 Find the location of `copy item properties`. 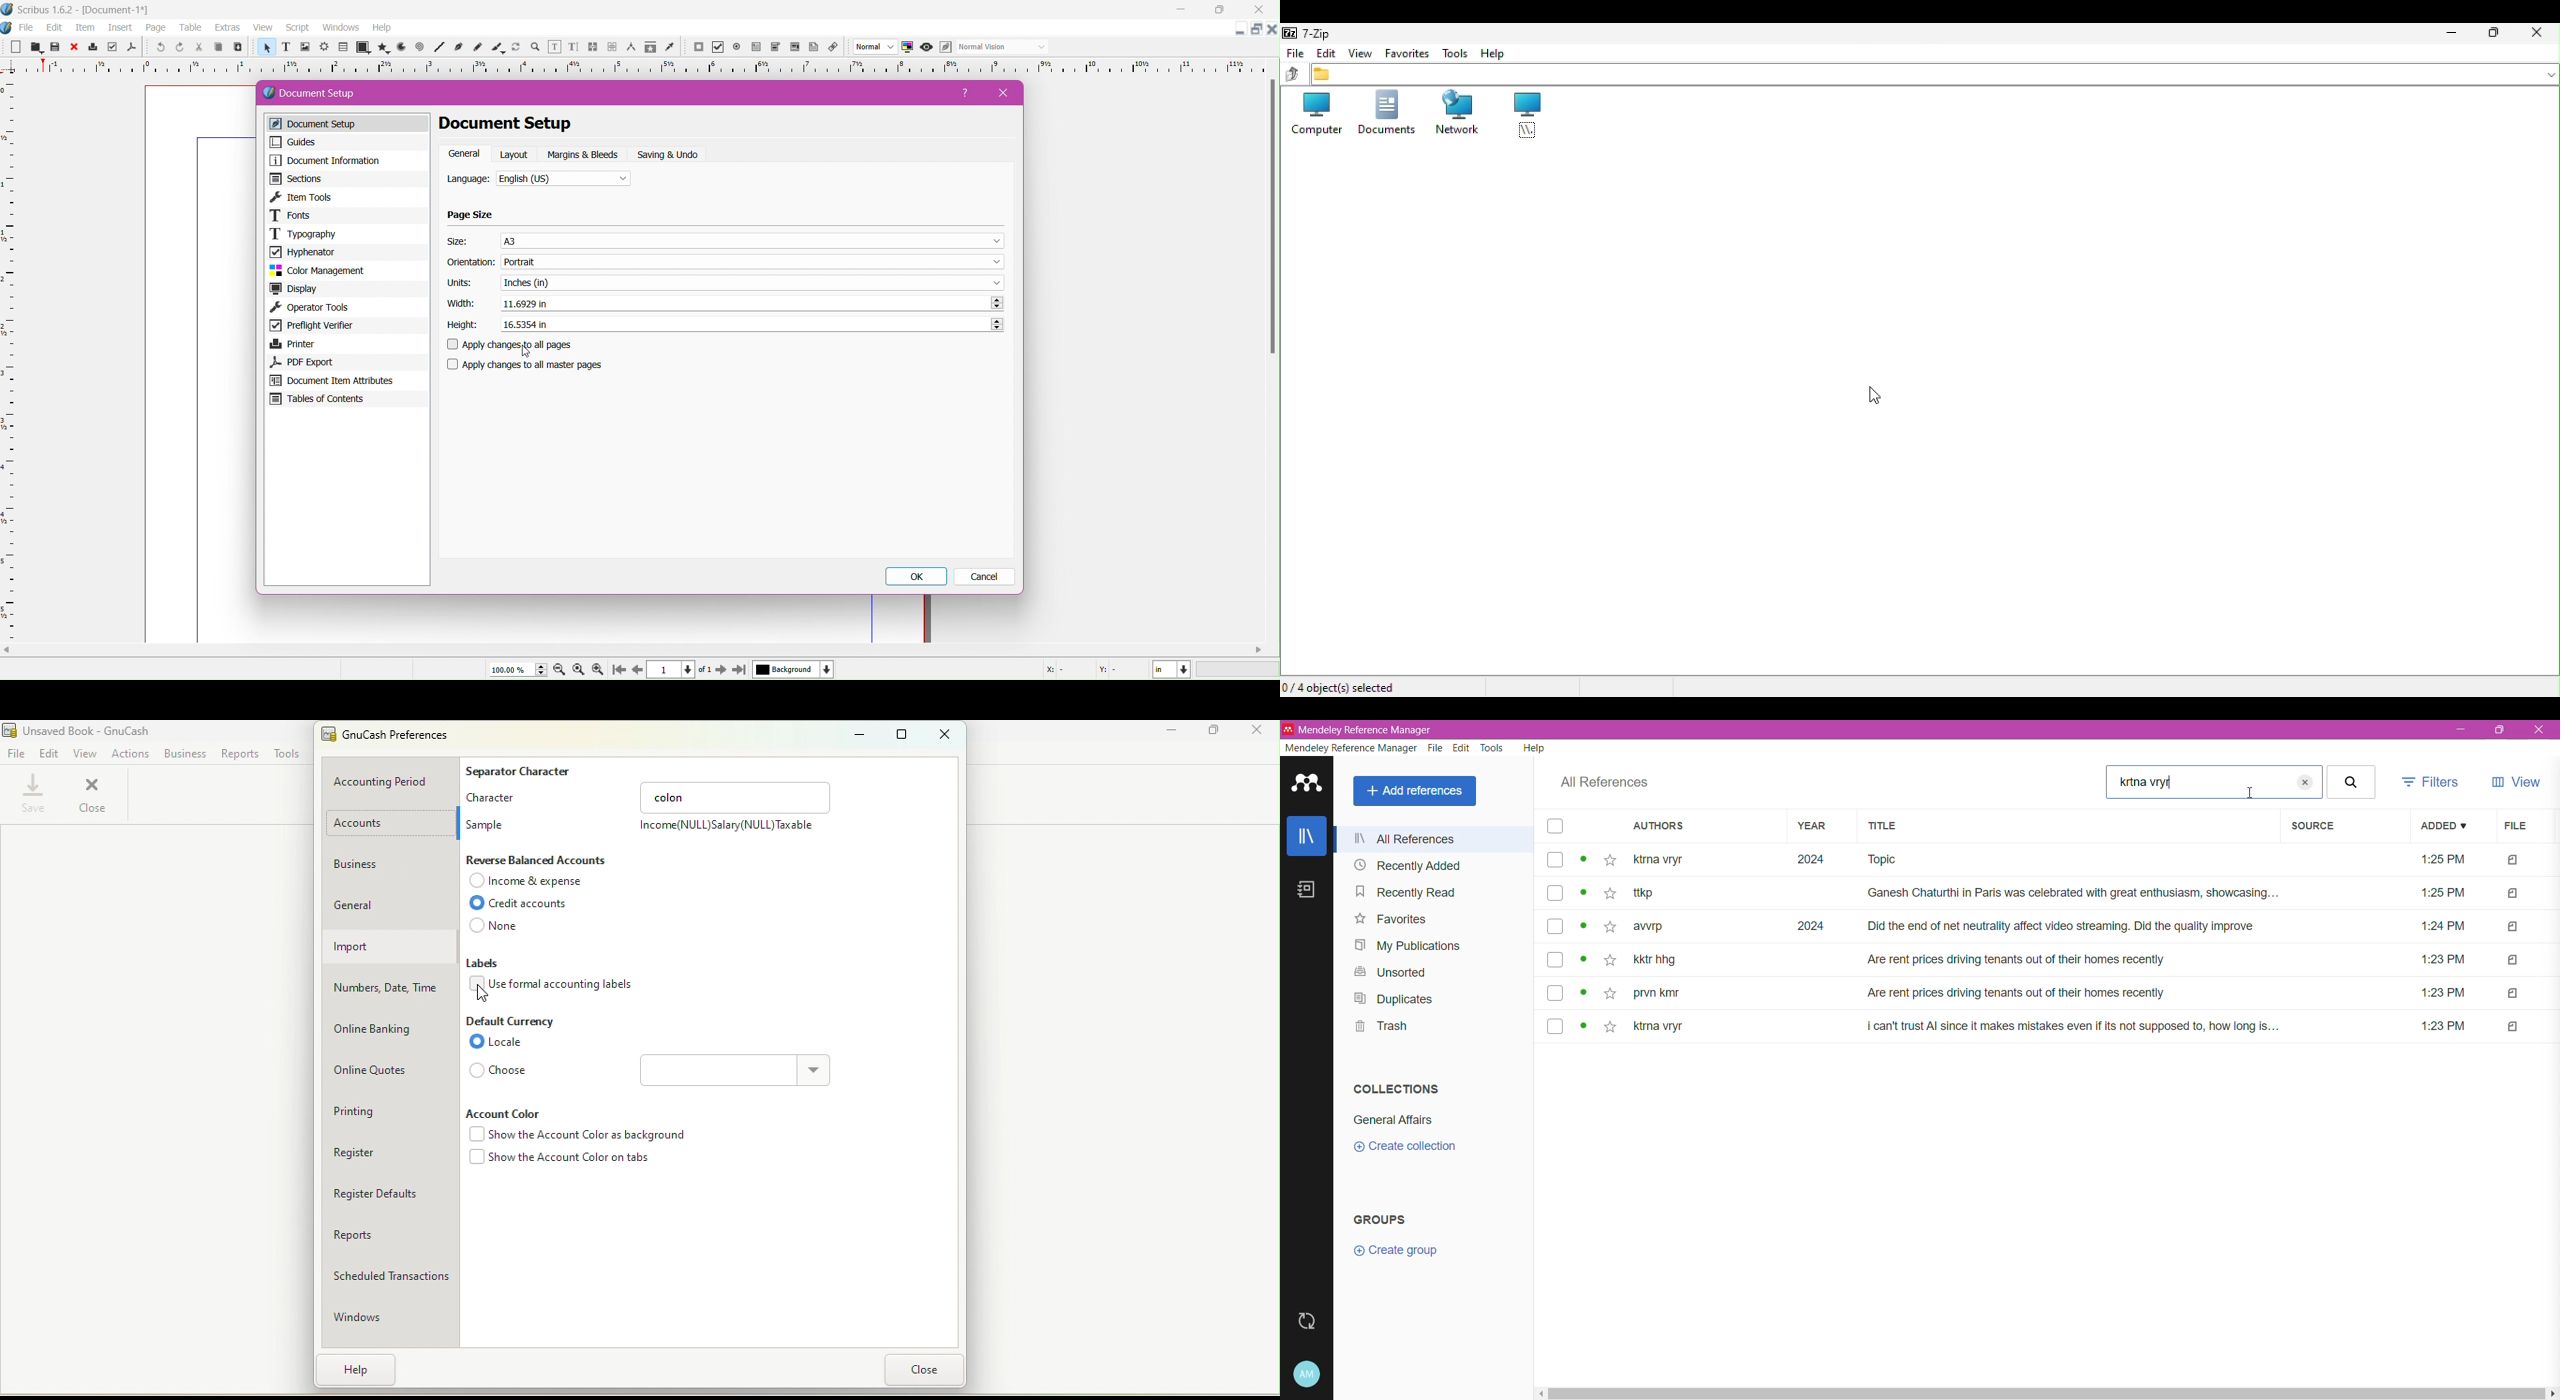

copy item properties is located at coordinates (650, 49).